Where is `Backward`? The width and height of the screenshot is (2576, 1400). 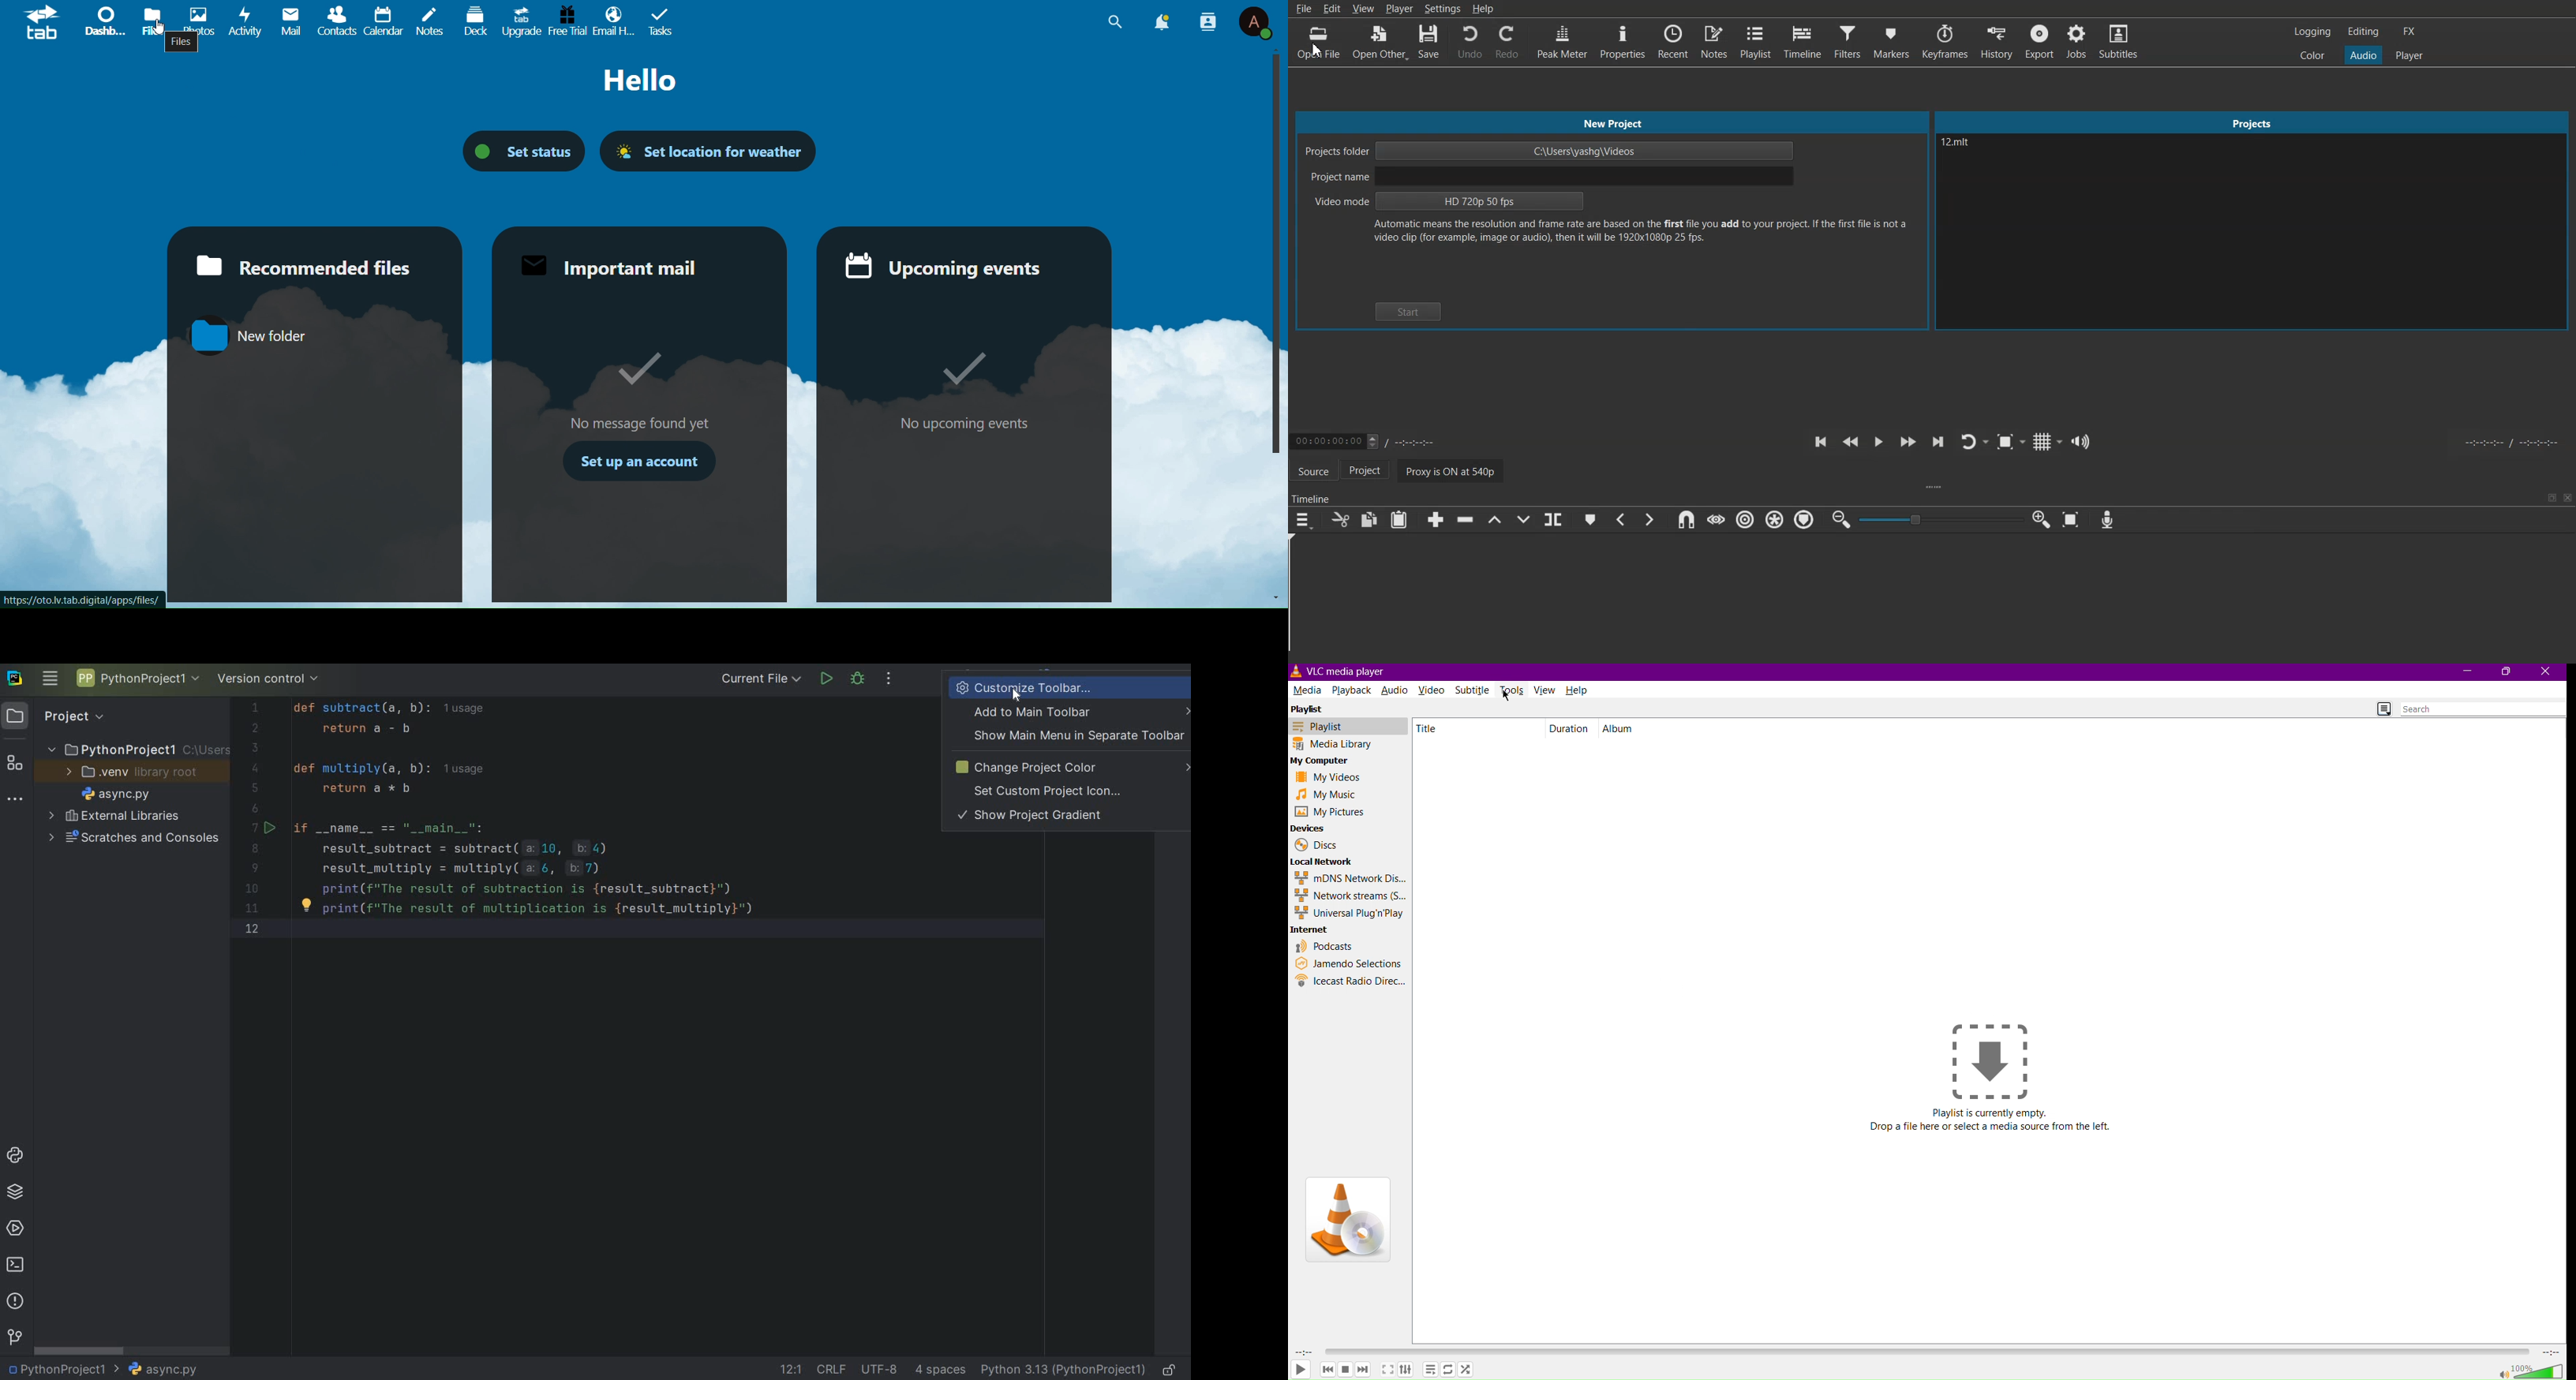
Backward is located at coordinates (1327, 1368).